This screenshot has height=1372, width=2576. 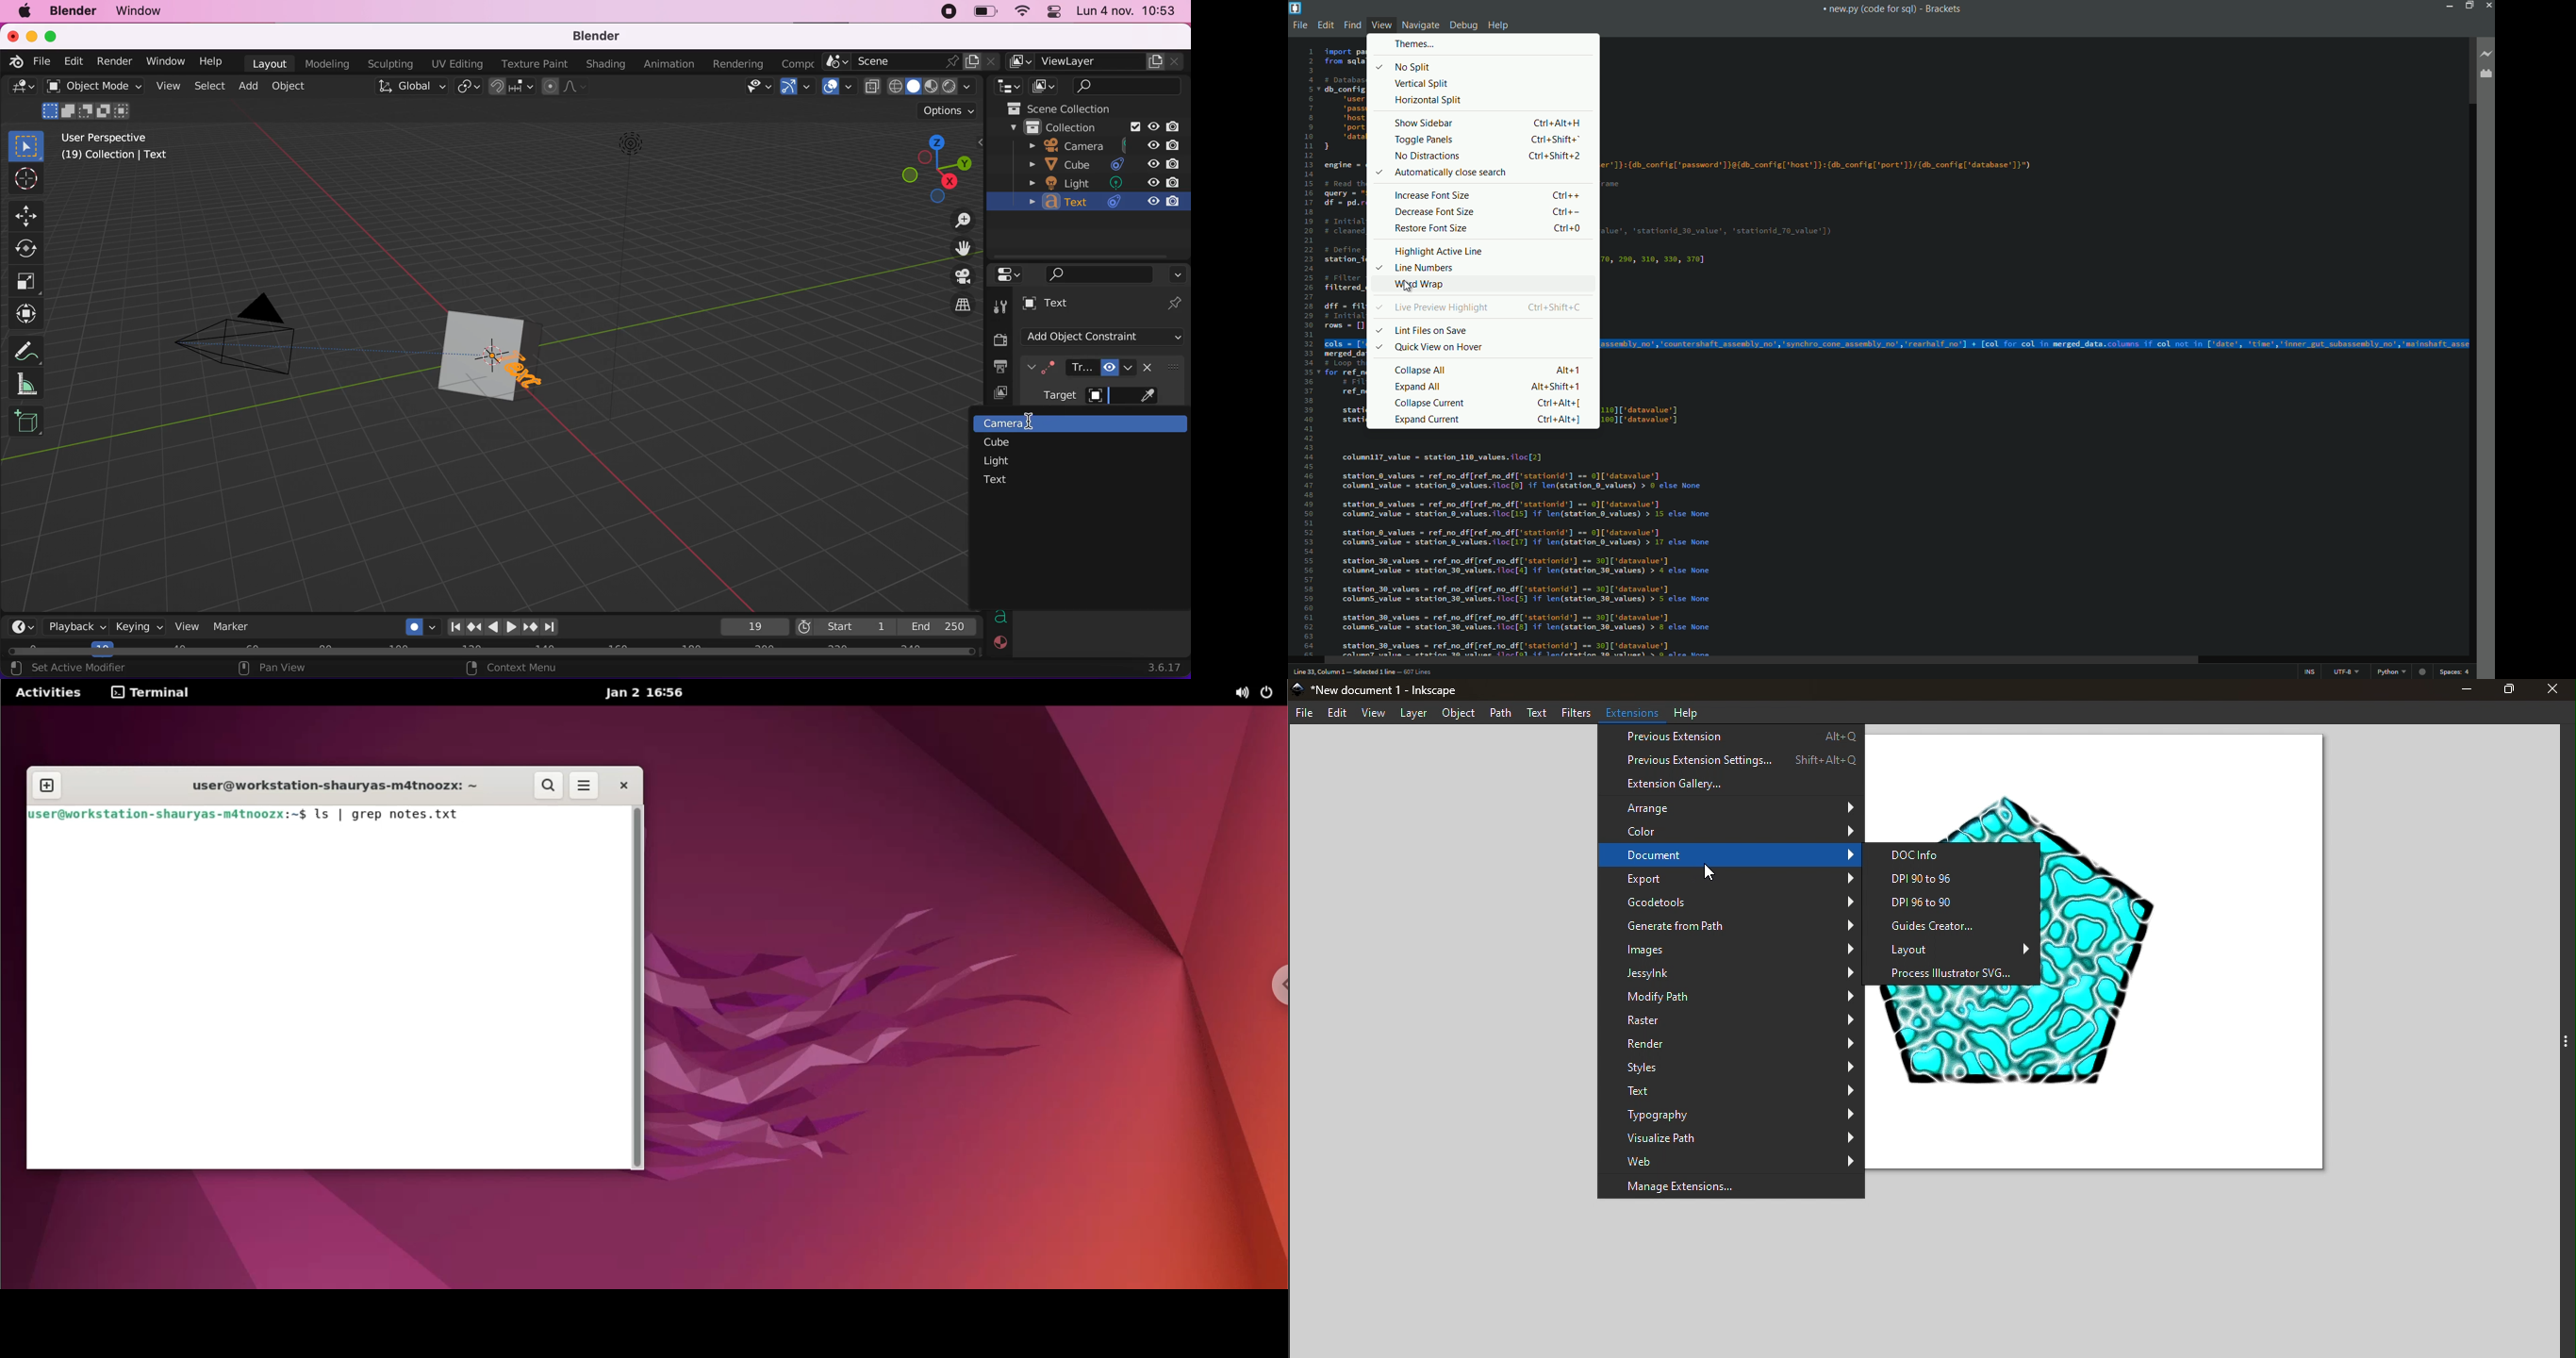 I want to click on snap, so click(x=510, y=87).